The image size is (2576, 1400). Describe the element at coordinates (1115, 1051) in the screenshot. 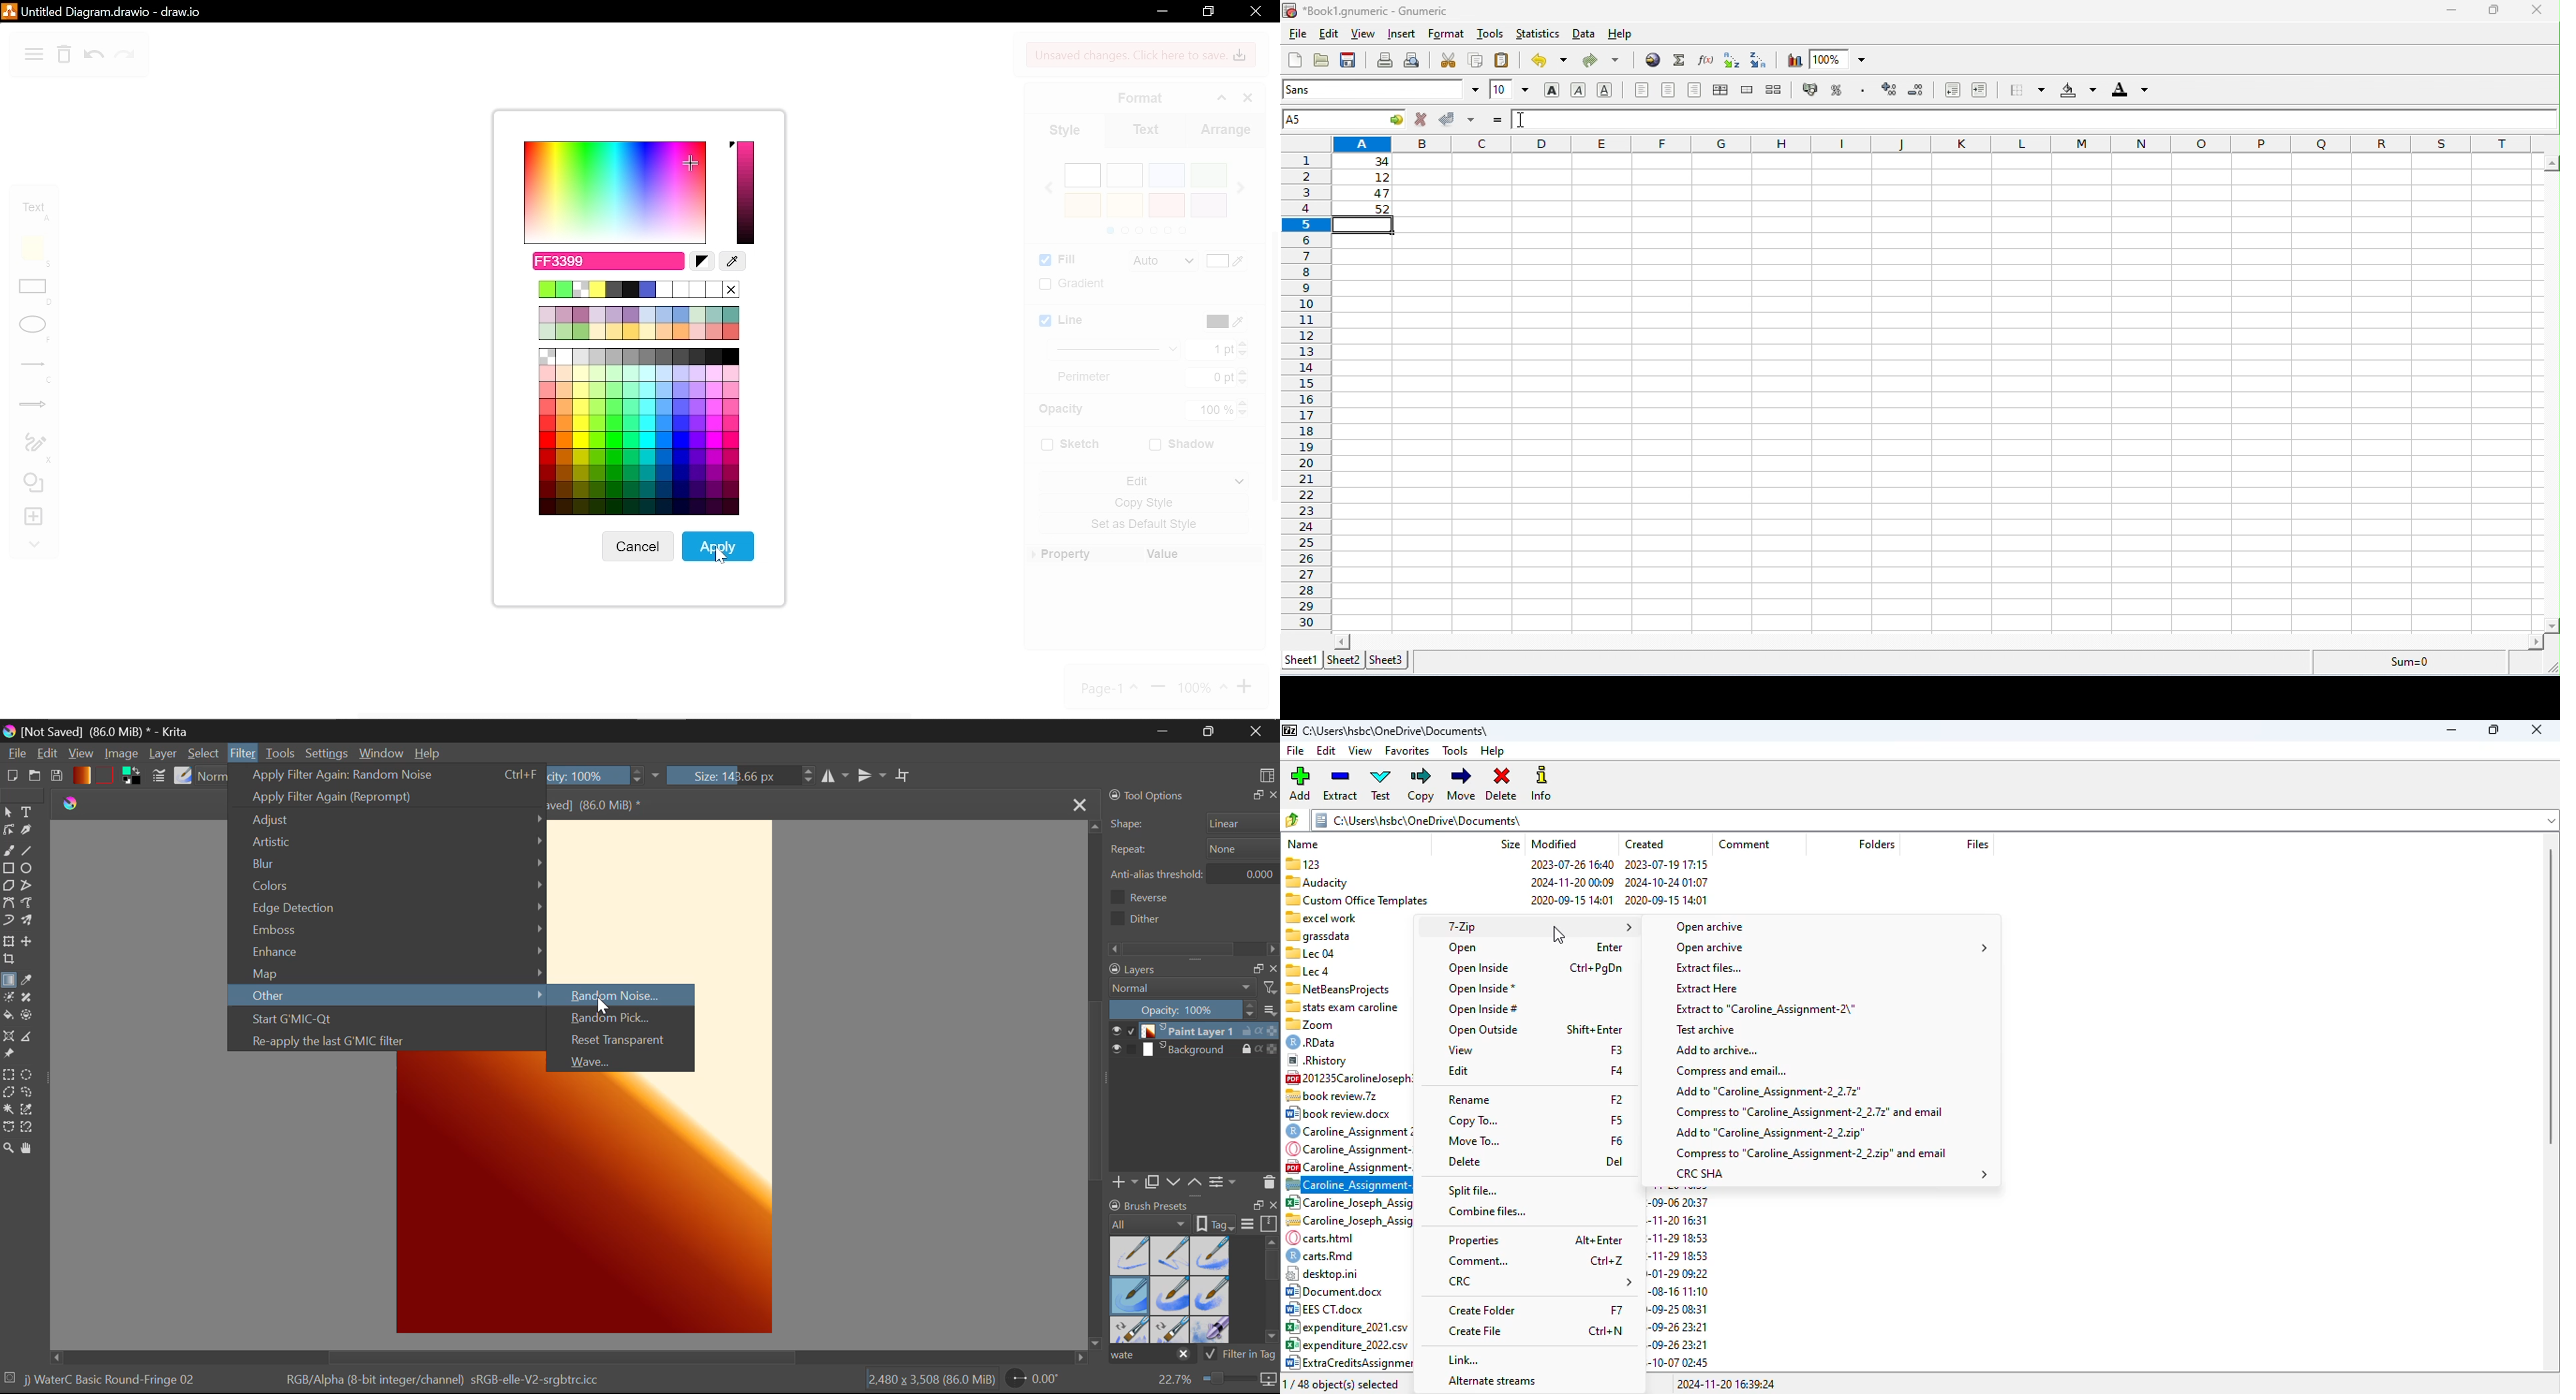

I see `preview` at that location.